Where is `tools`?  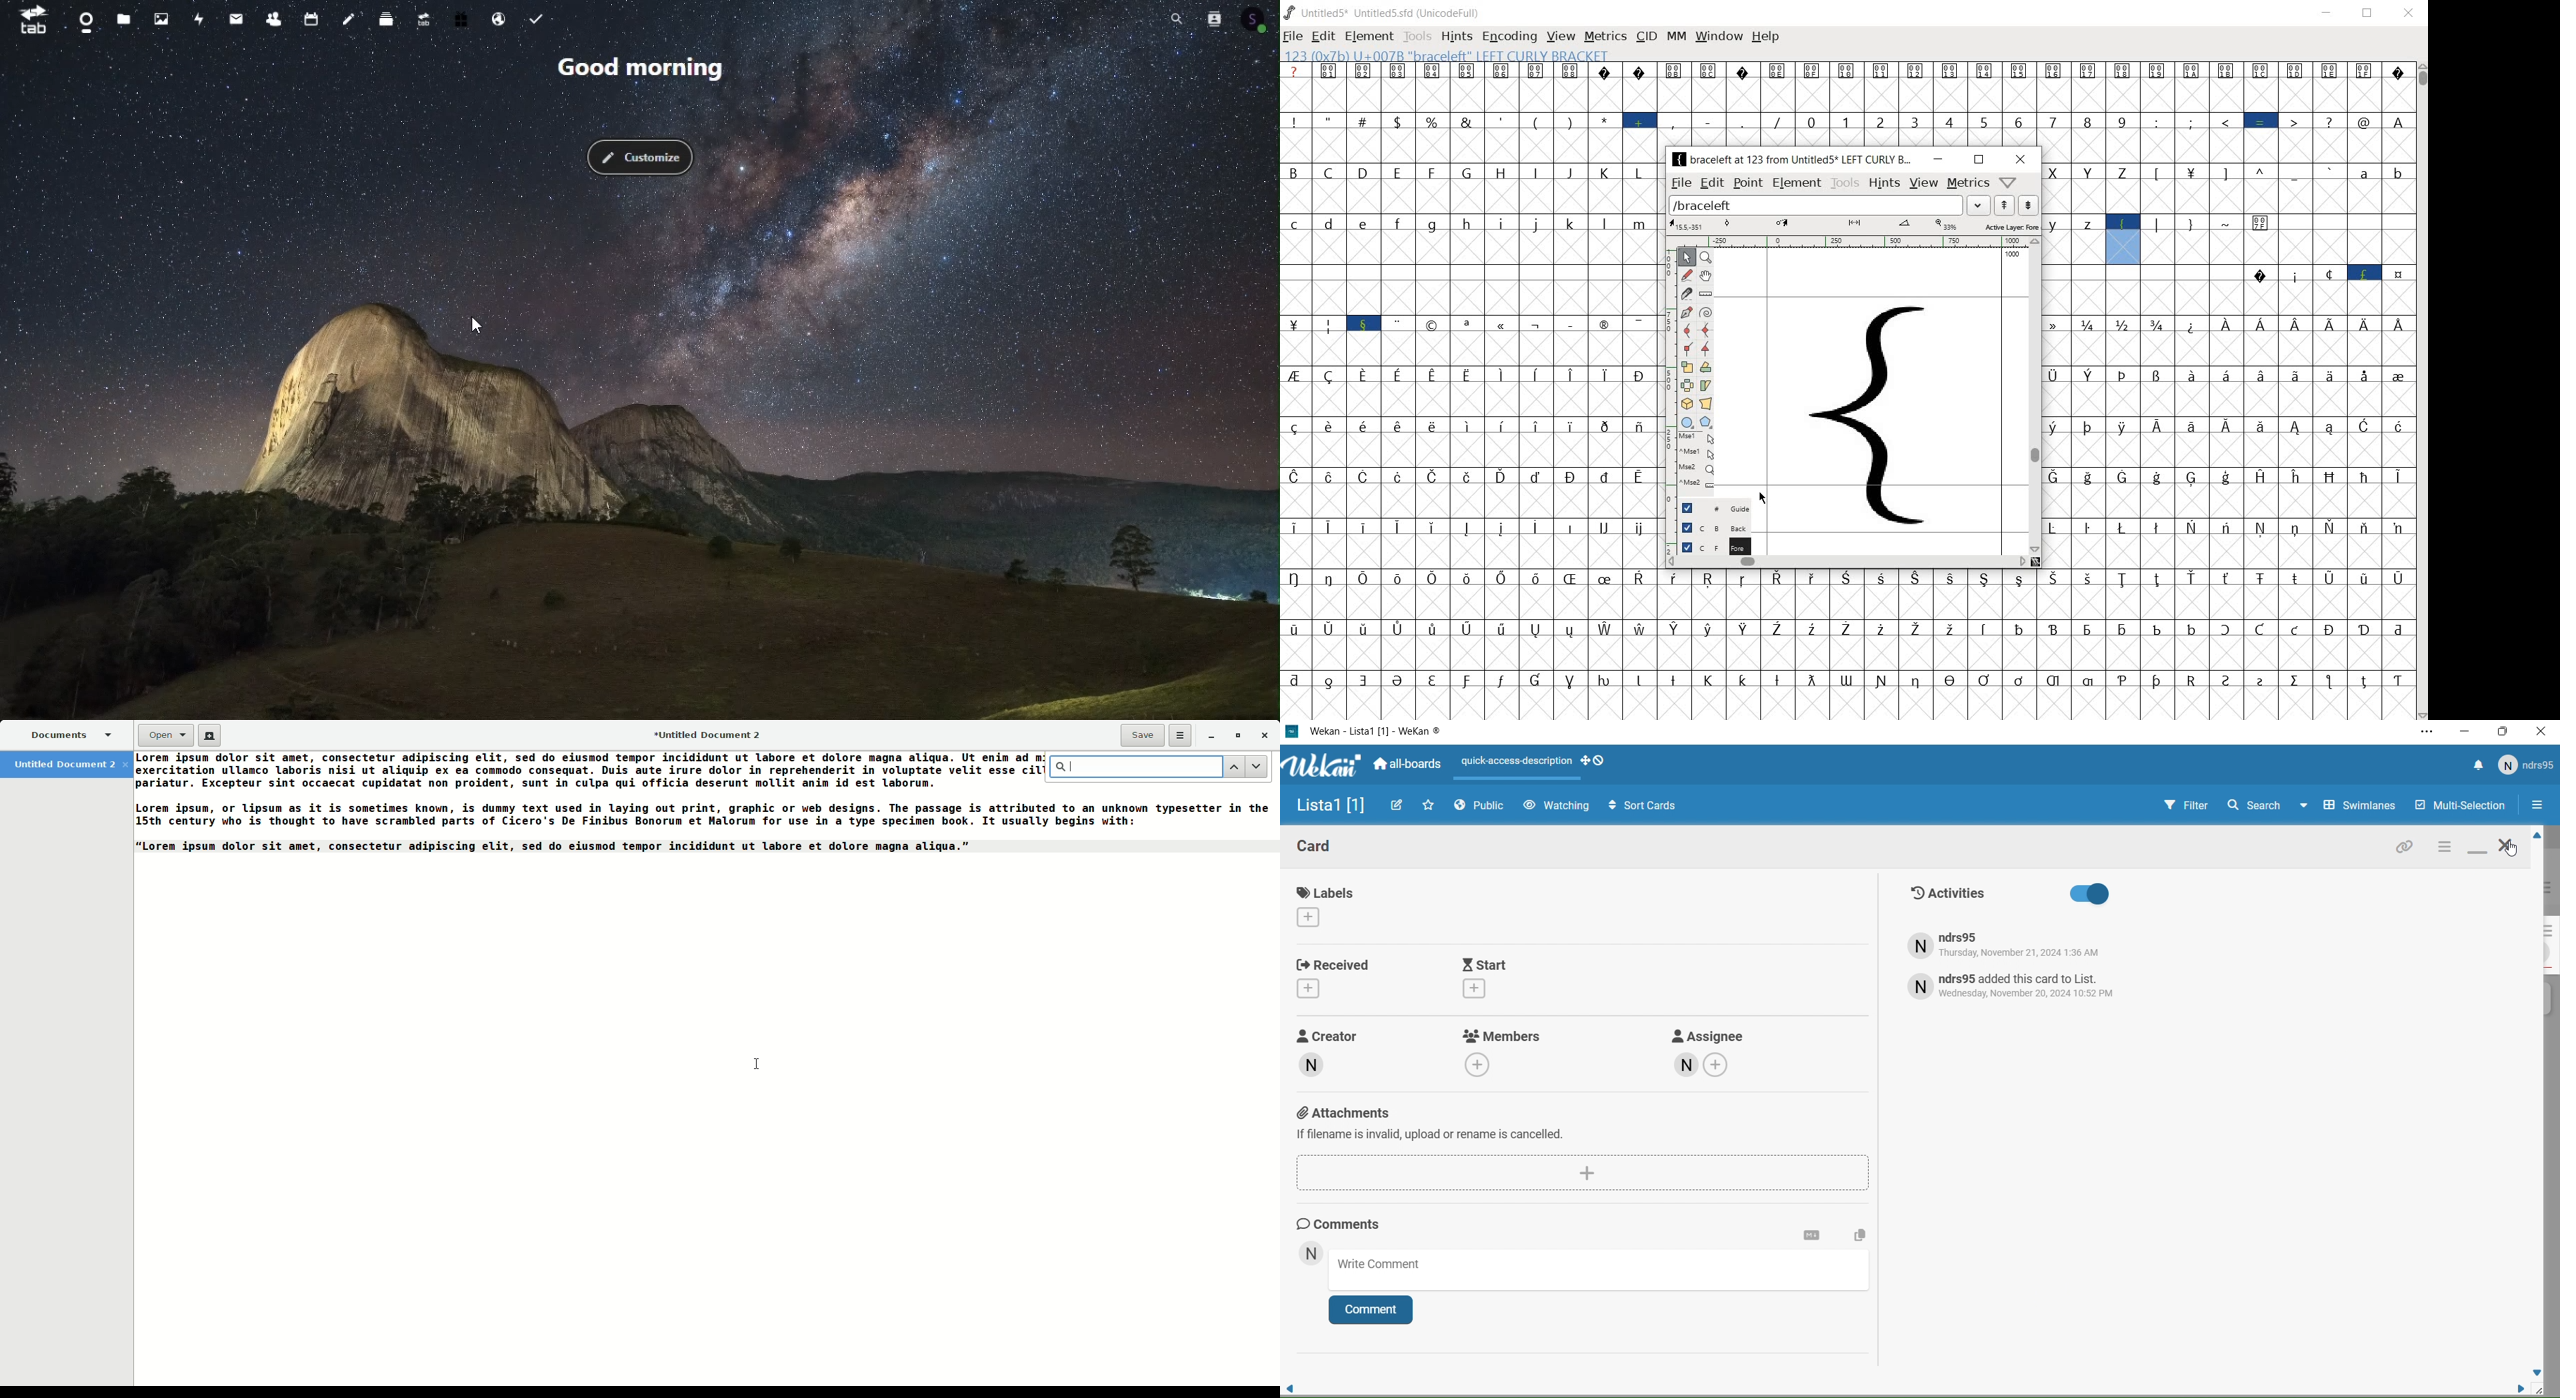 tools is located at coordinates (1844, 182).